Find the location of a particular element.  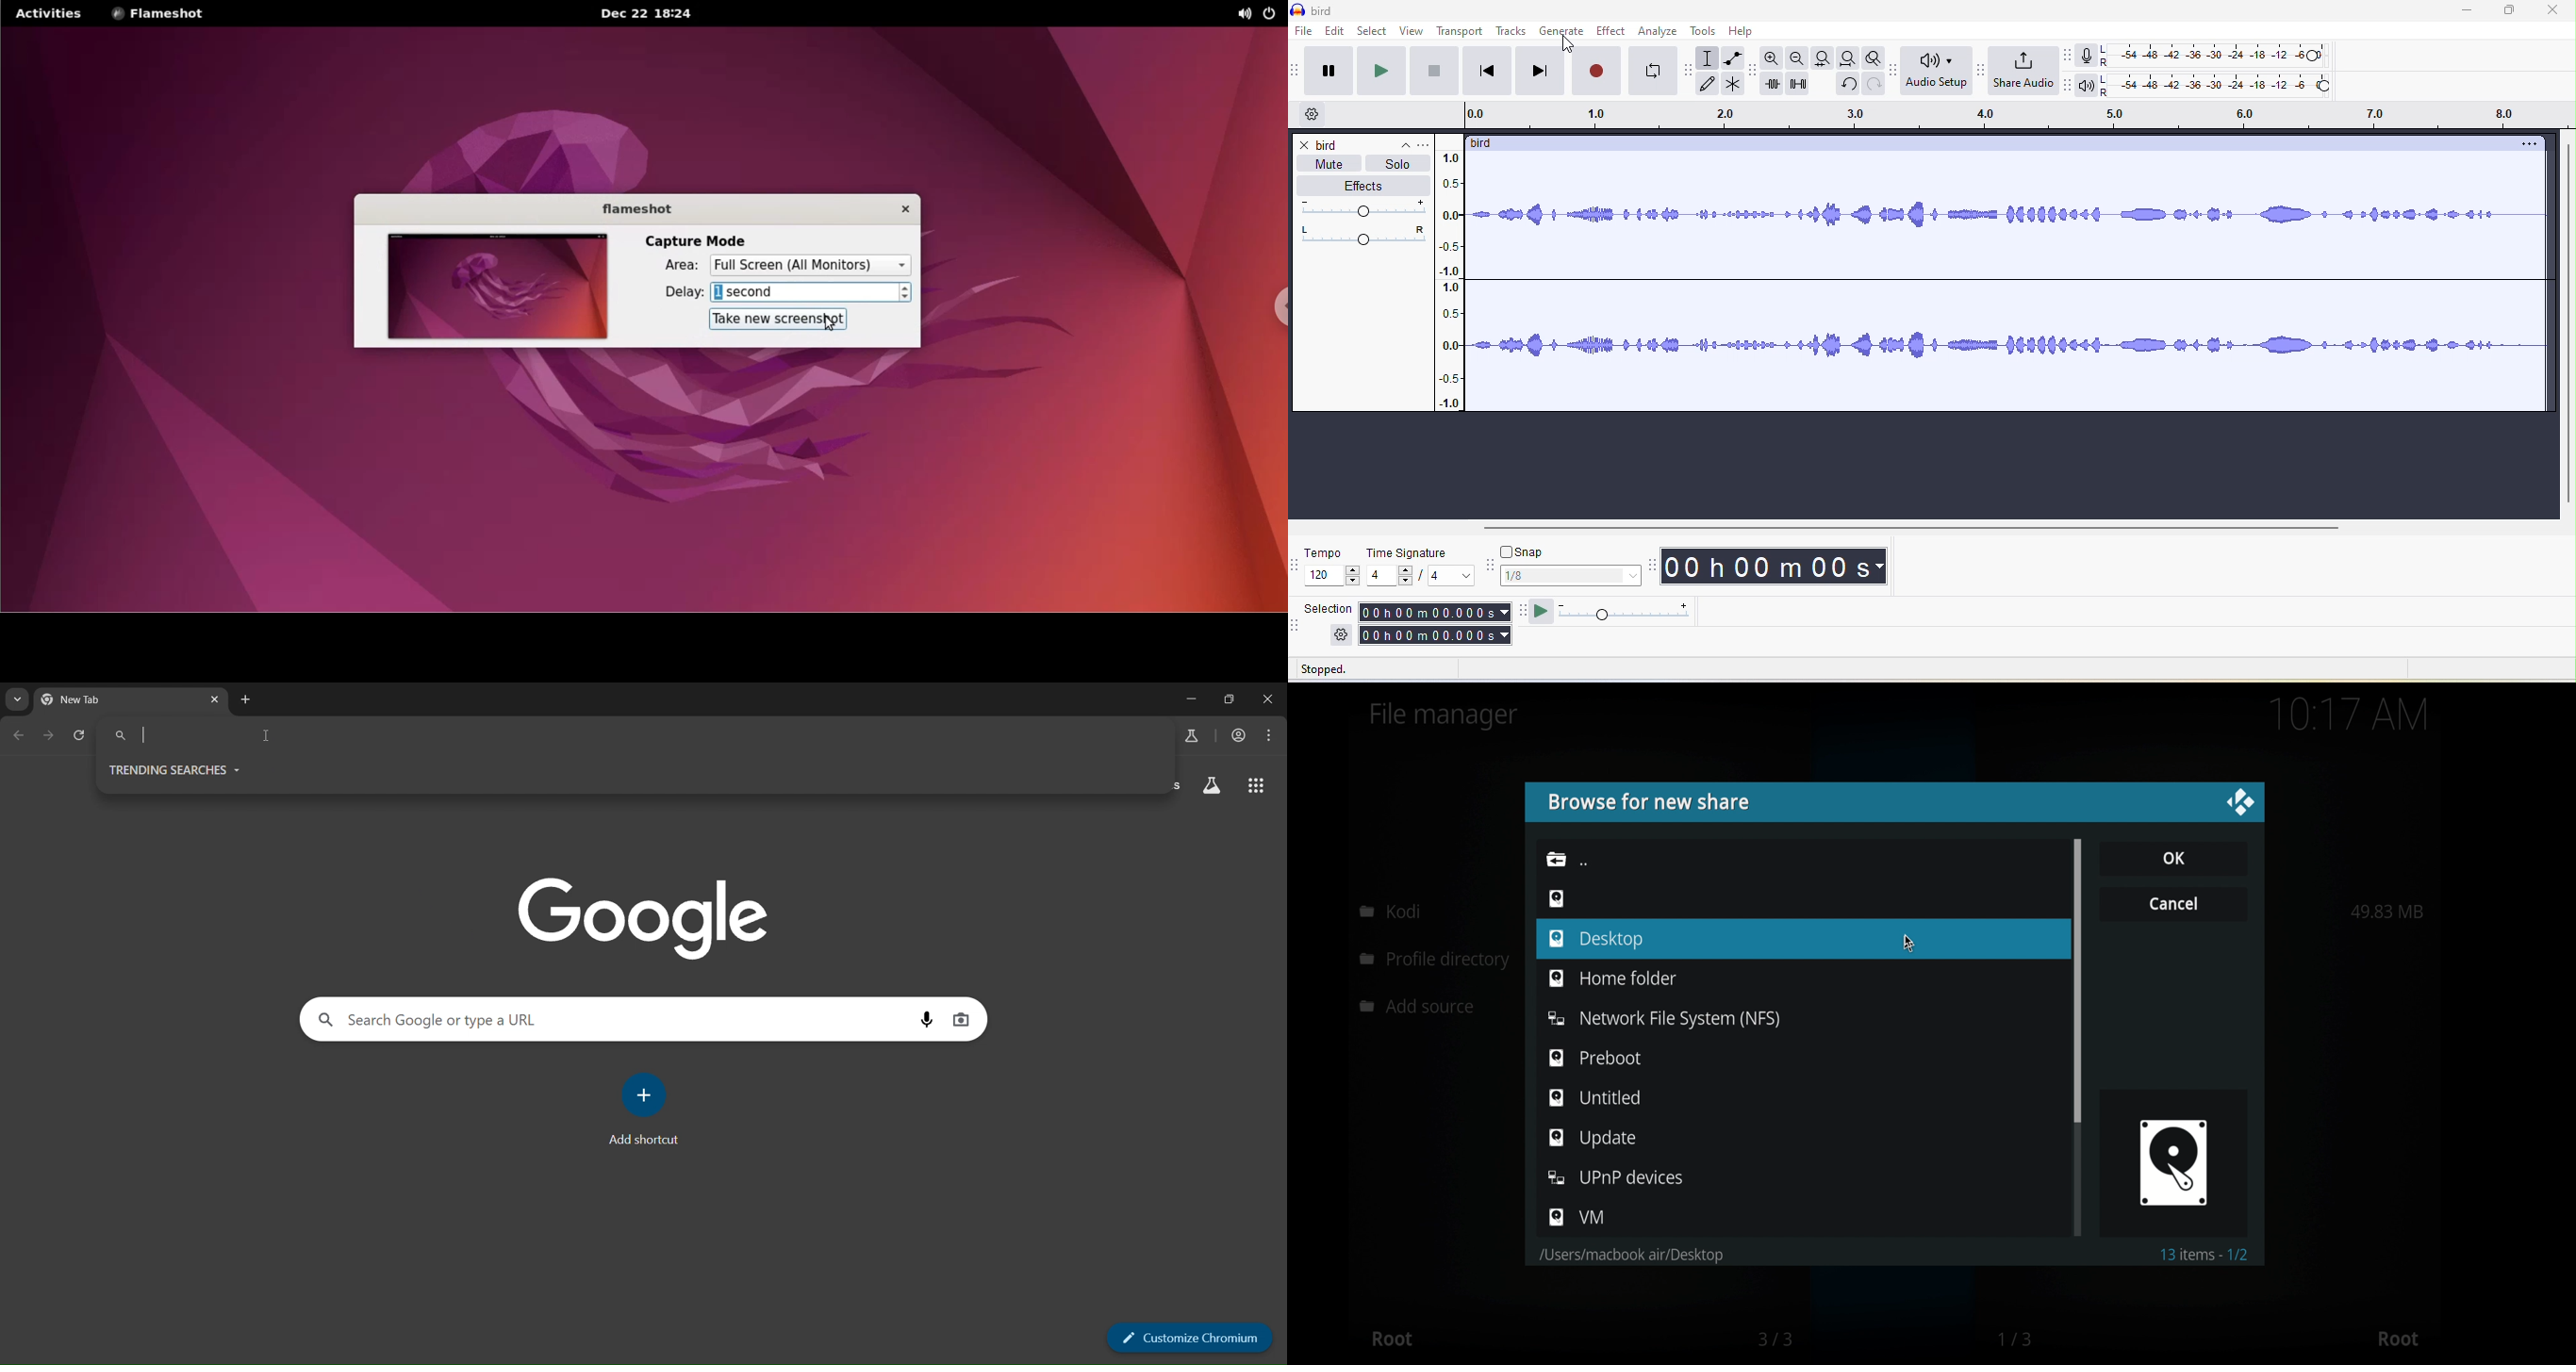

playback meter is located at coordinates (2089, 88).